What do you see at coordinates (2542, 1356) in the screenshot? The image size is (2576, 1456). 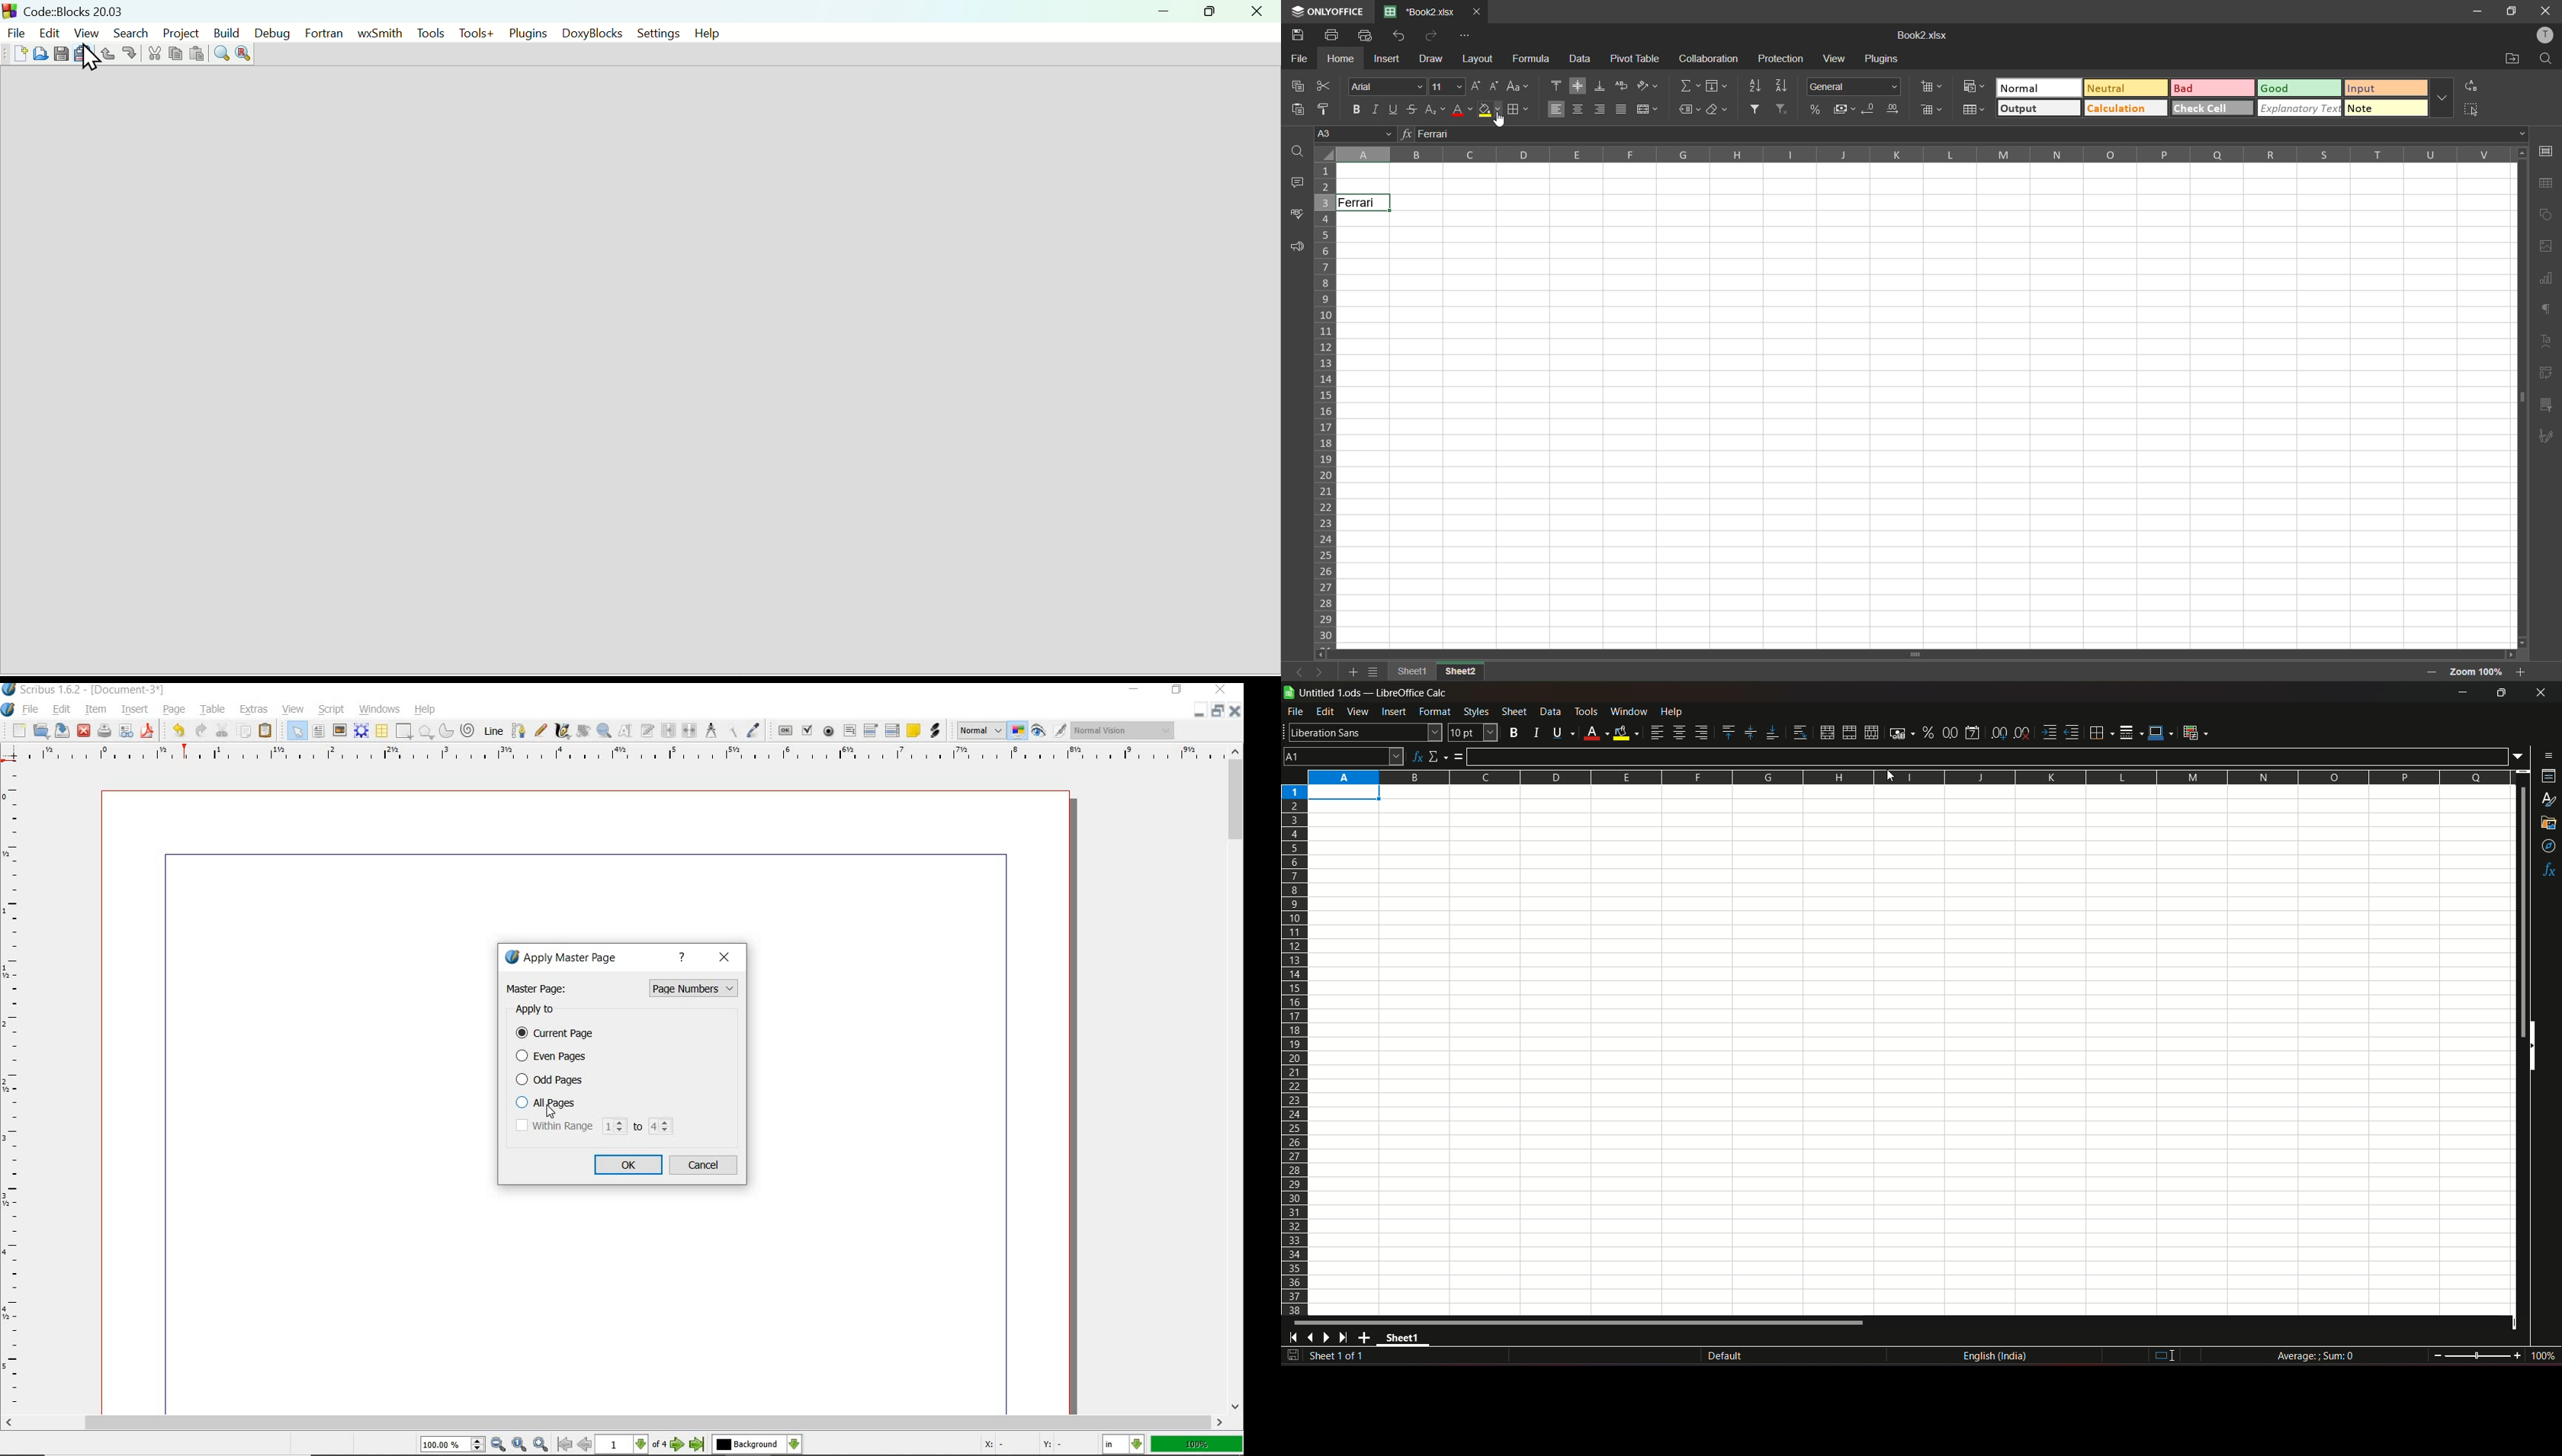 I see `zoom factor` at bounding box center [2542, 1356].